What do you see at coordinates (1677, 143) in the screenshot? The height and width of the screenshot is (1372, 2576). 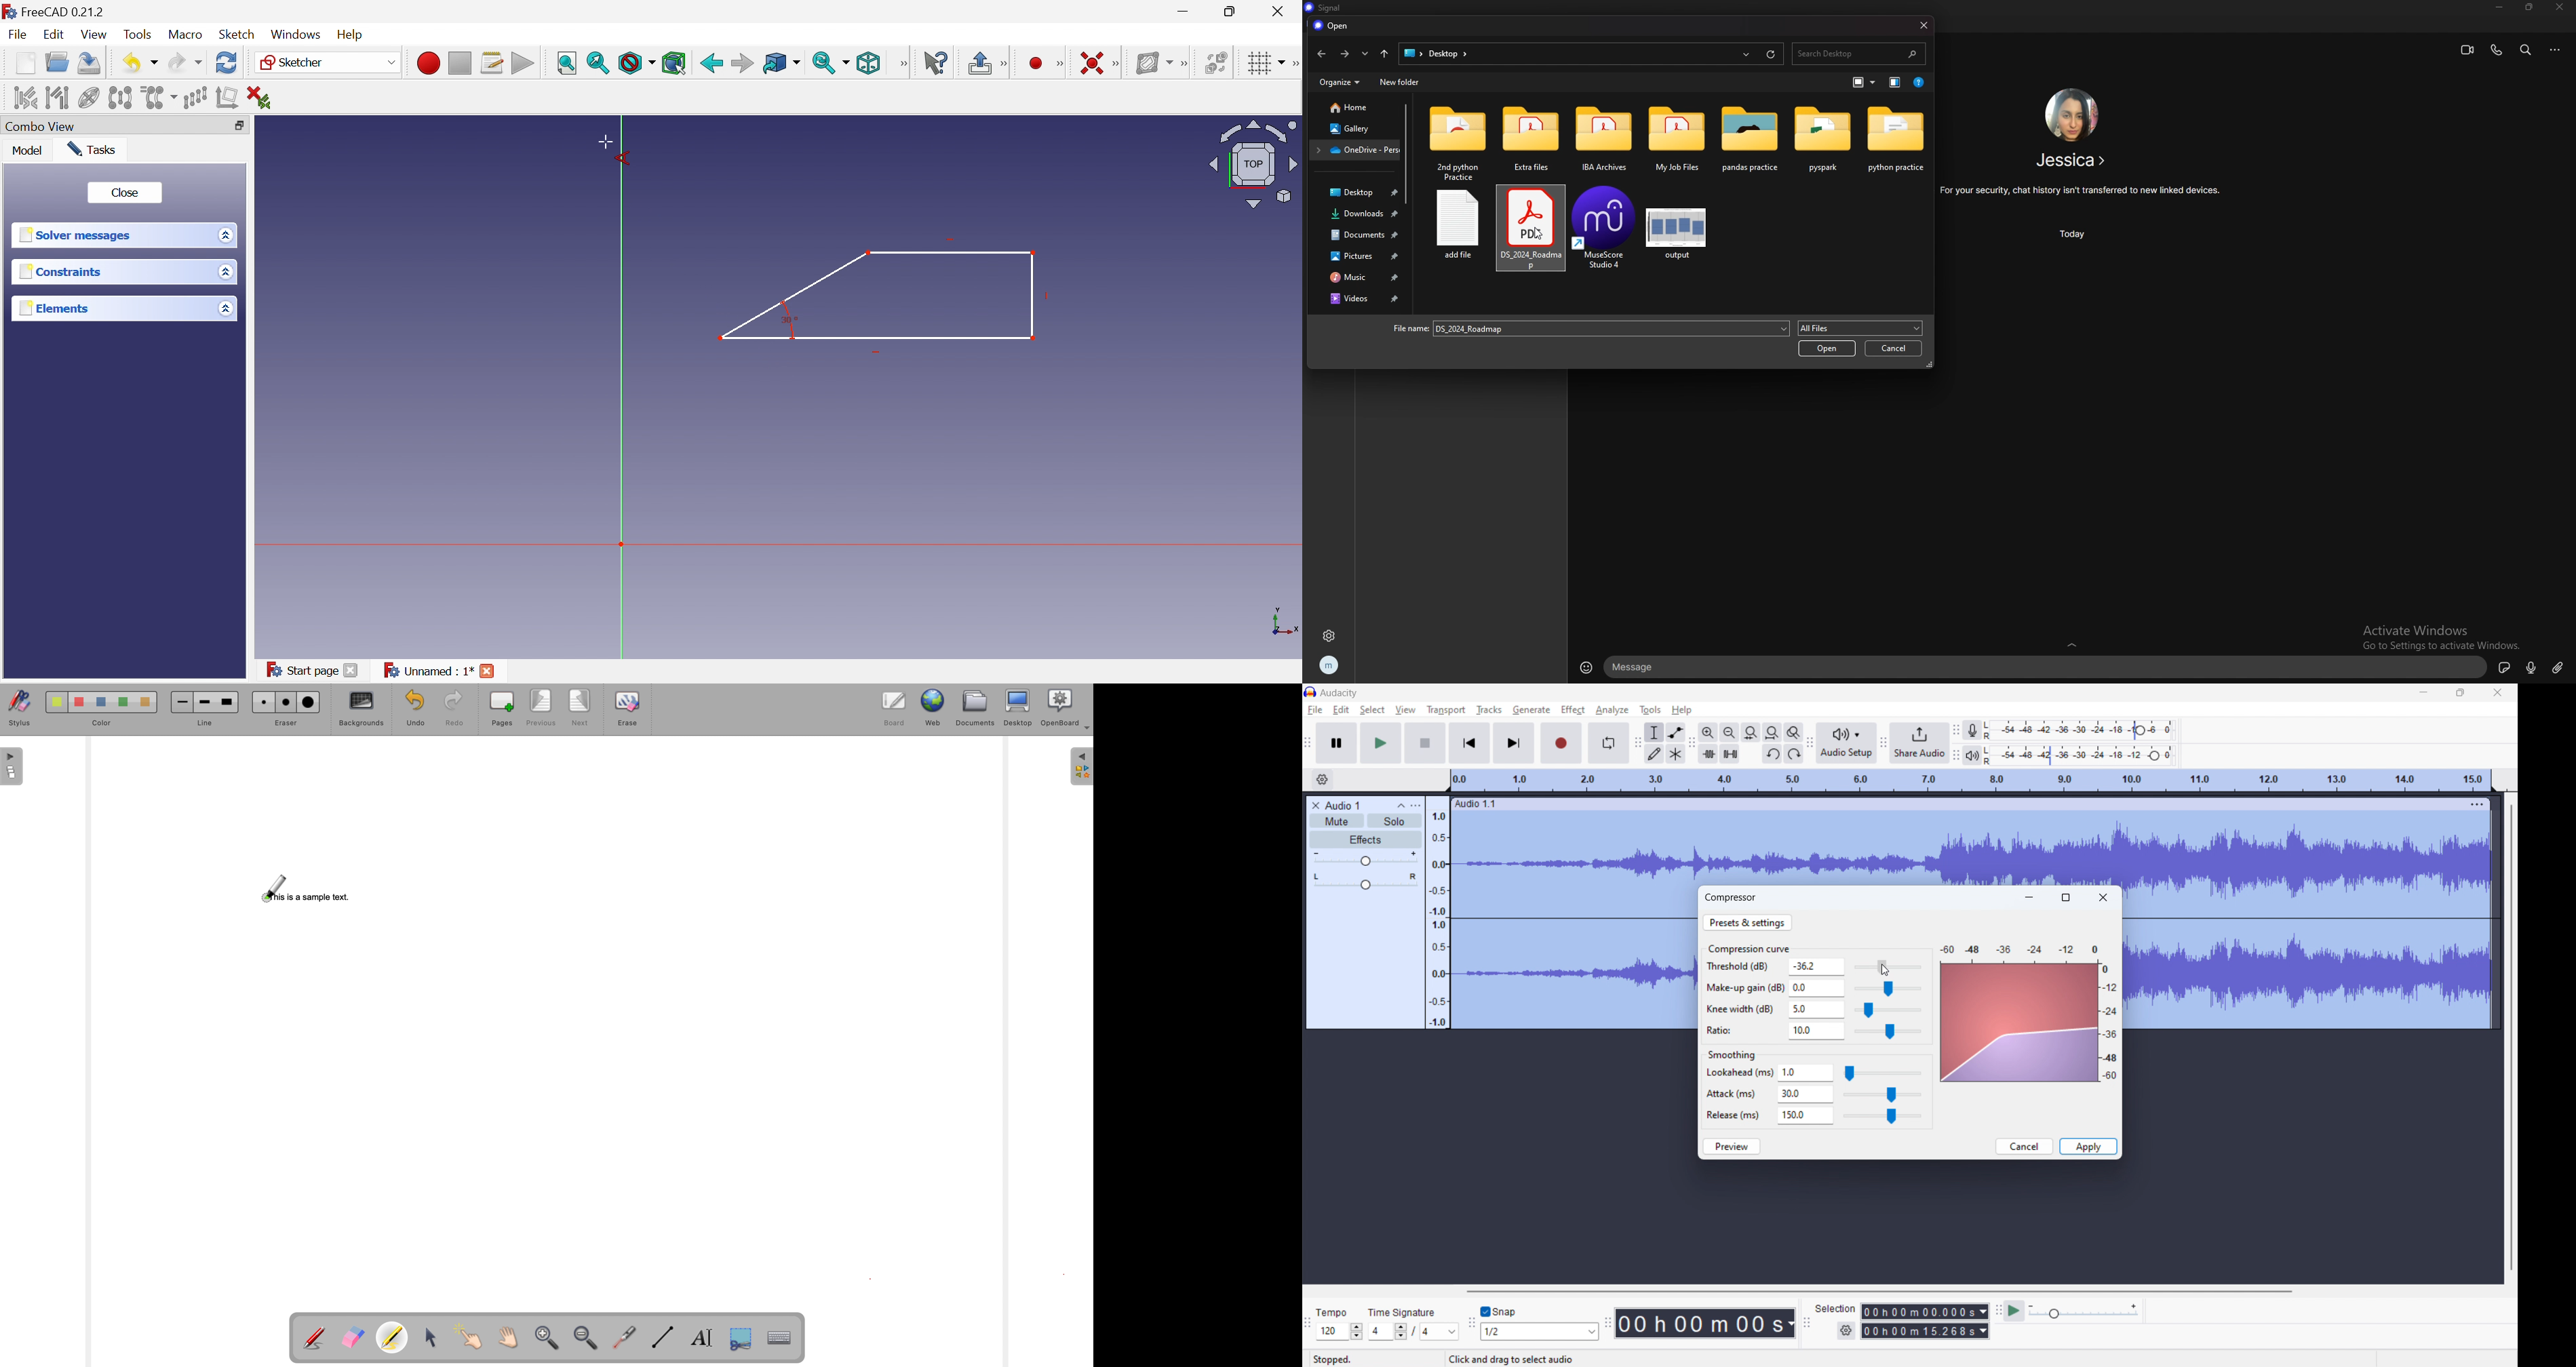 I see `folder` at bounding box center [1677, 143].